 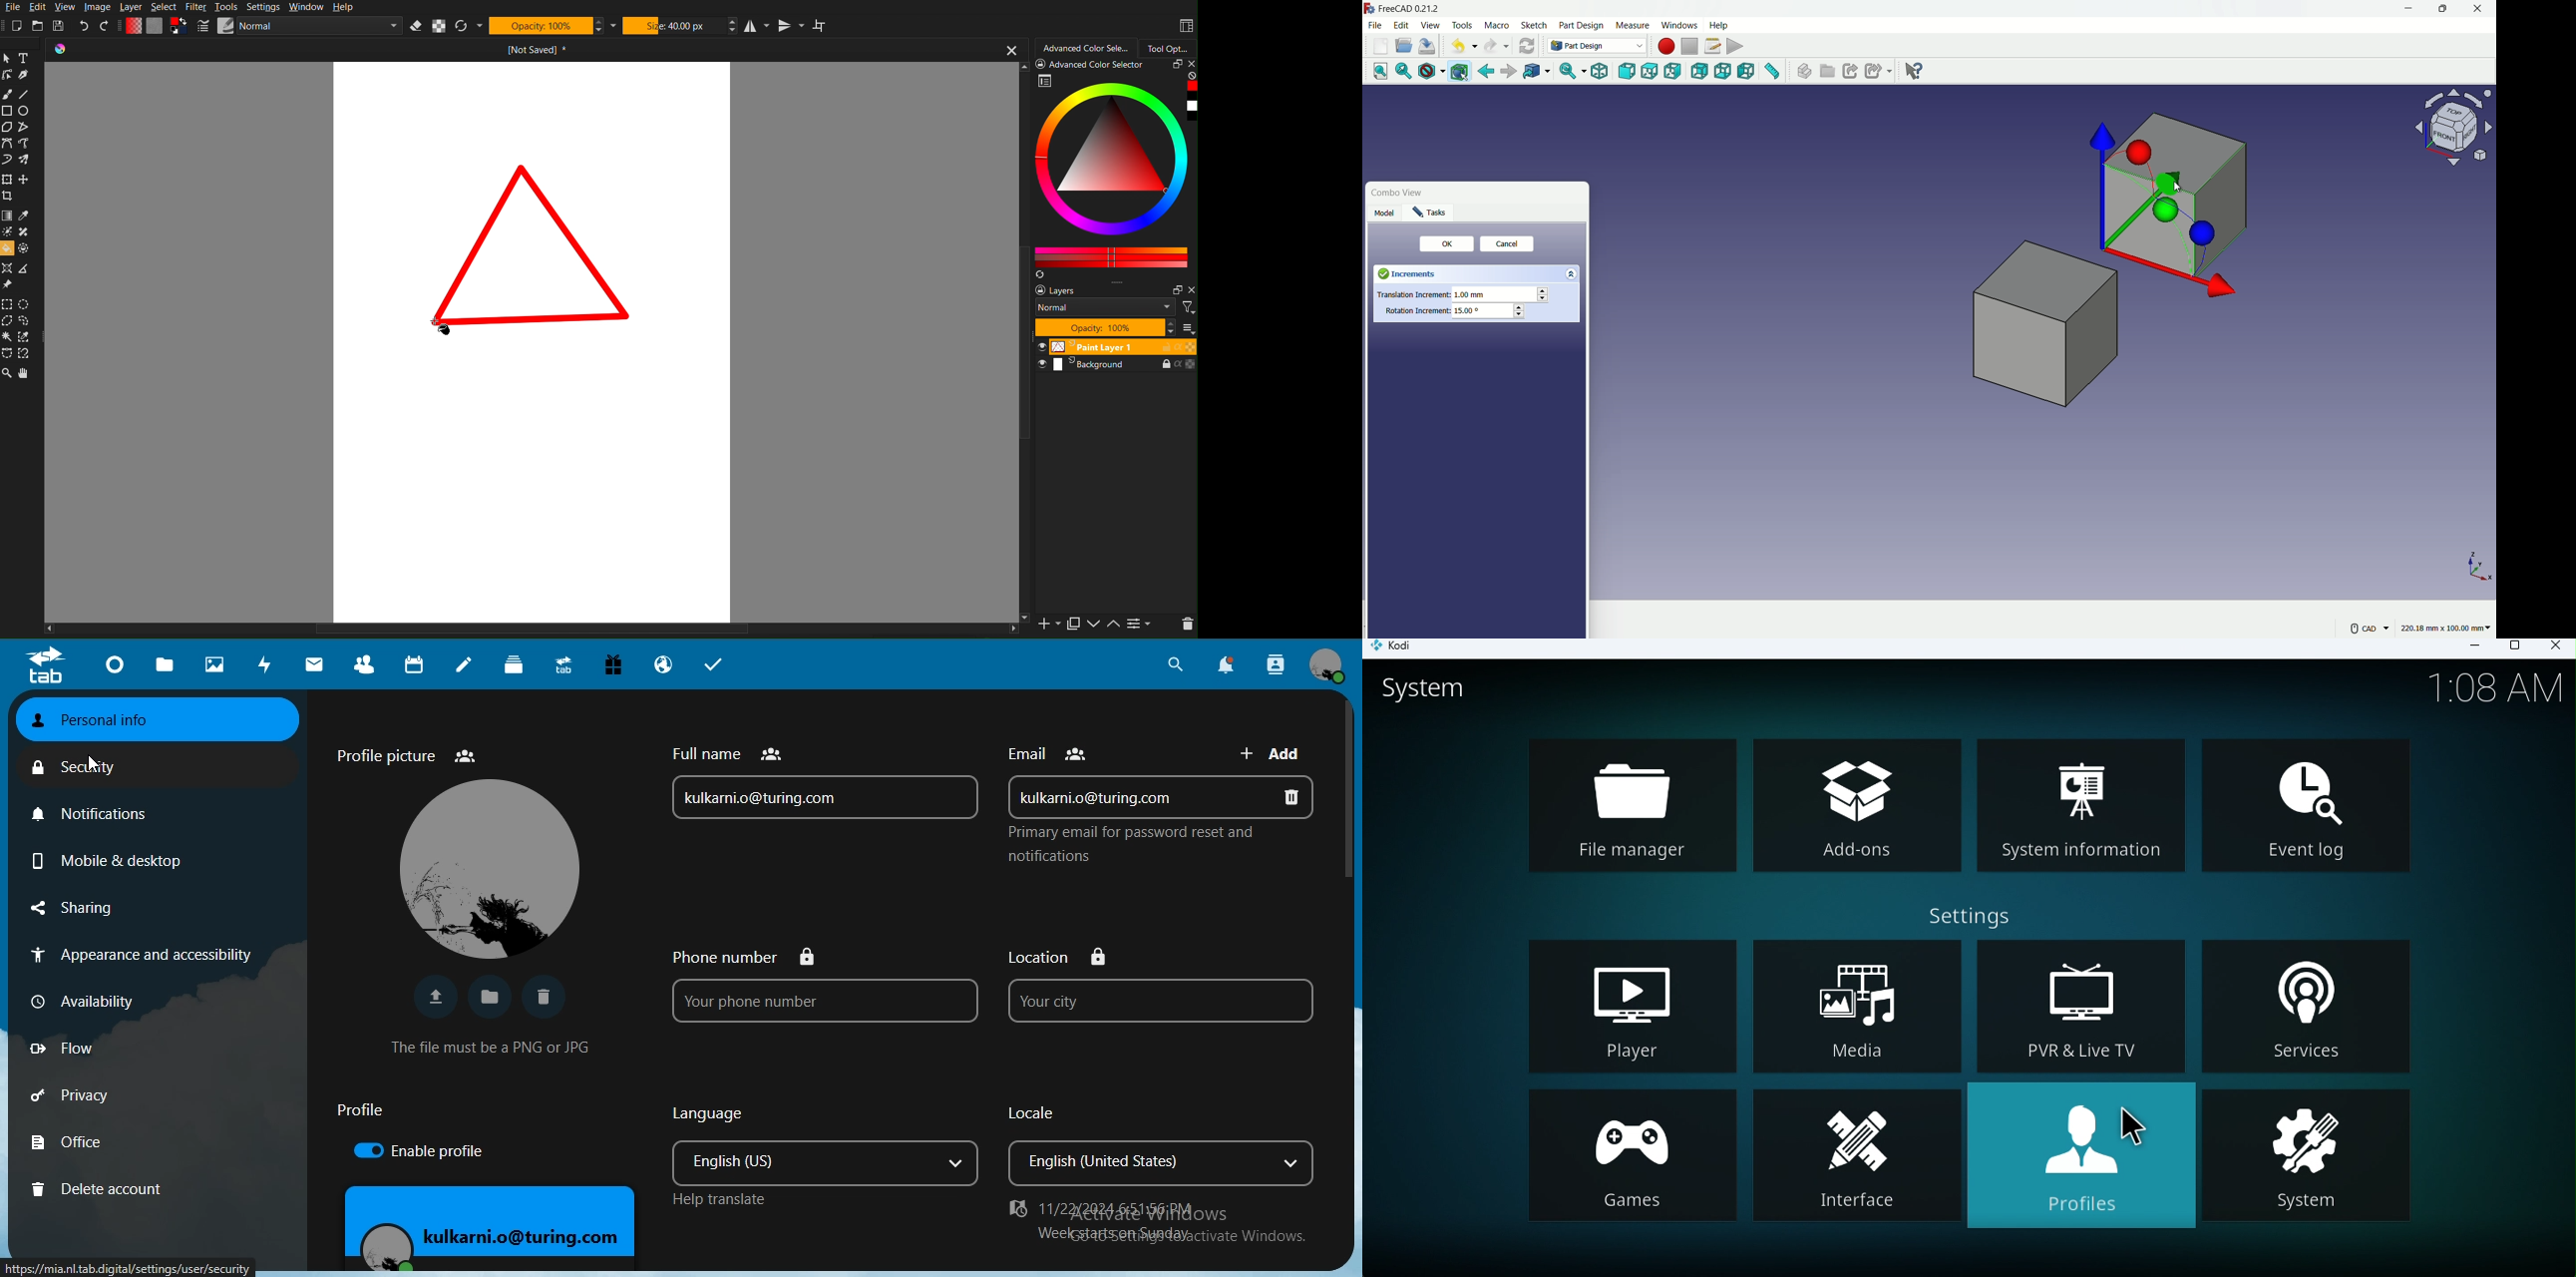 What do you see at coordinates (1430, 25) in the screenshot?
I see `view` at bounding box center [1430, 25].